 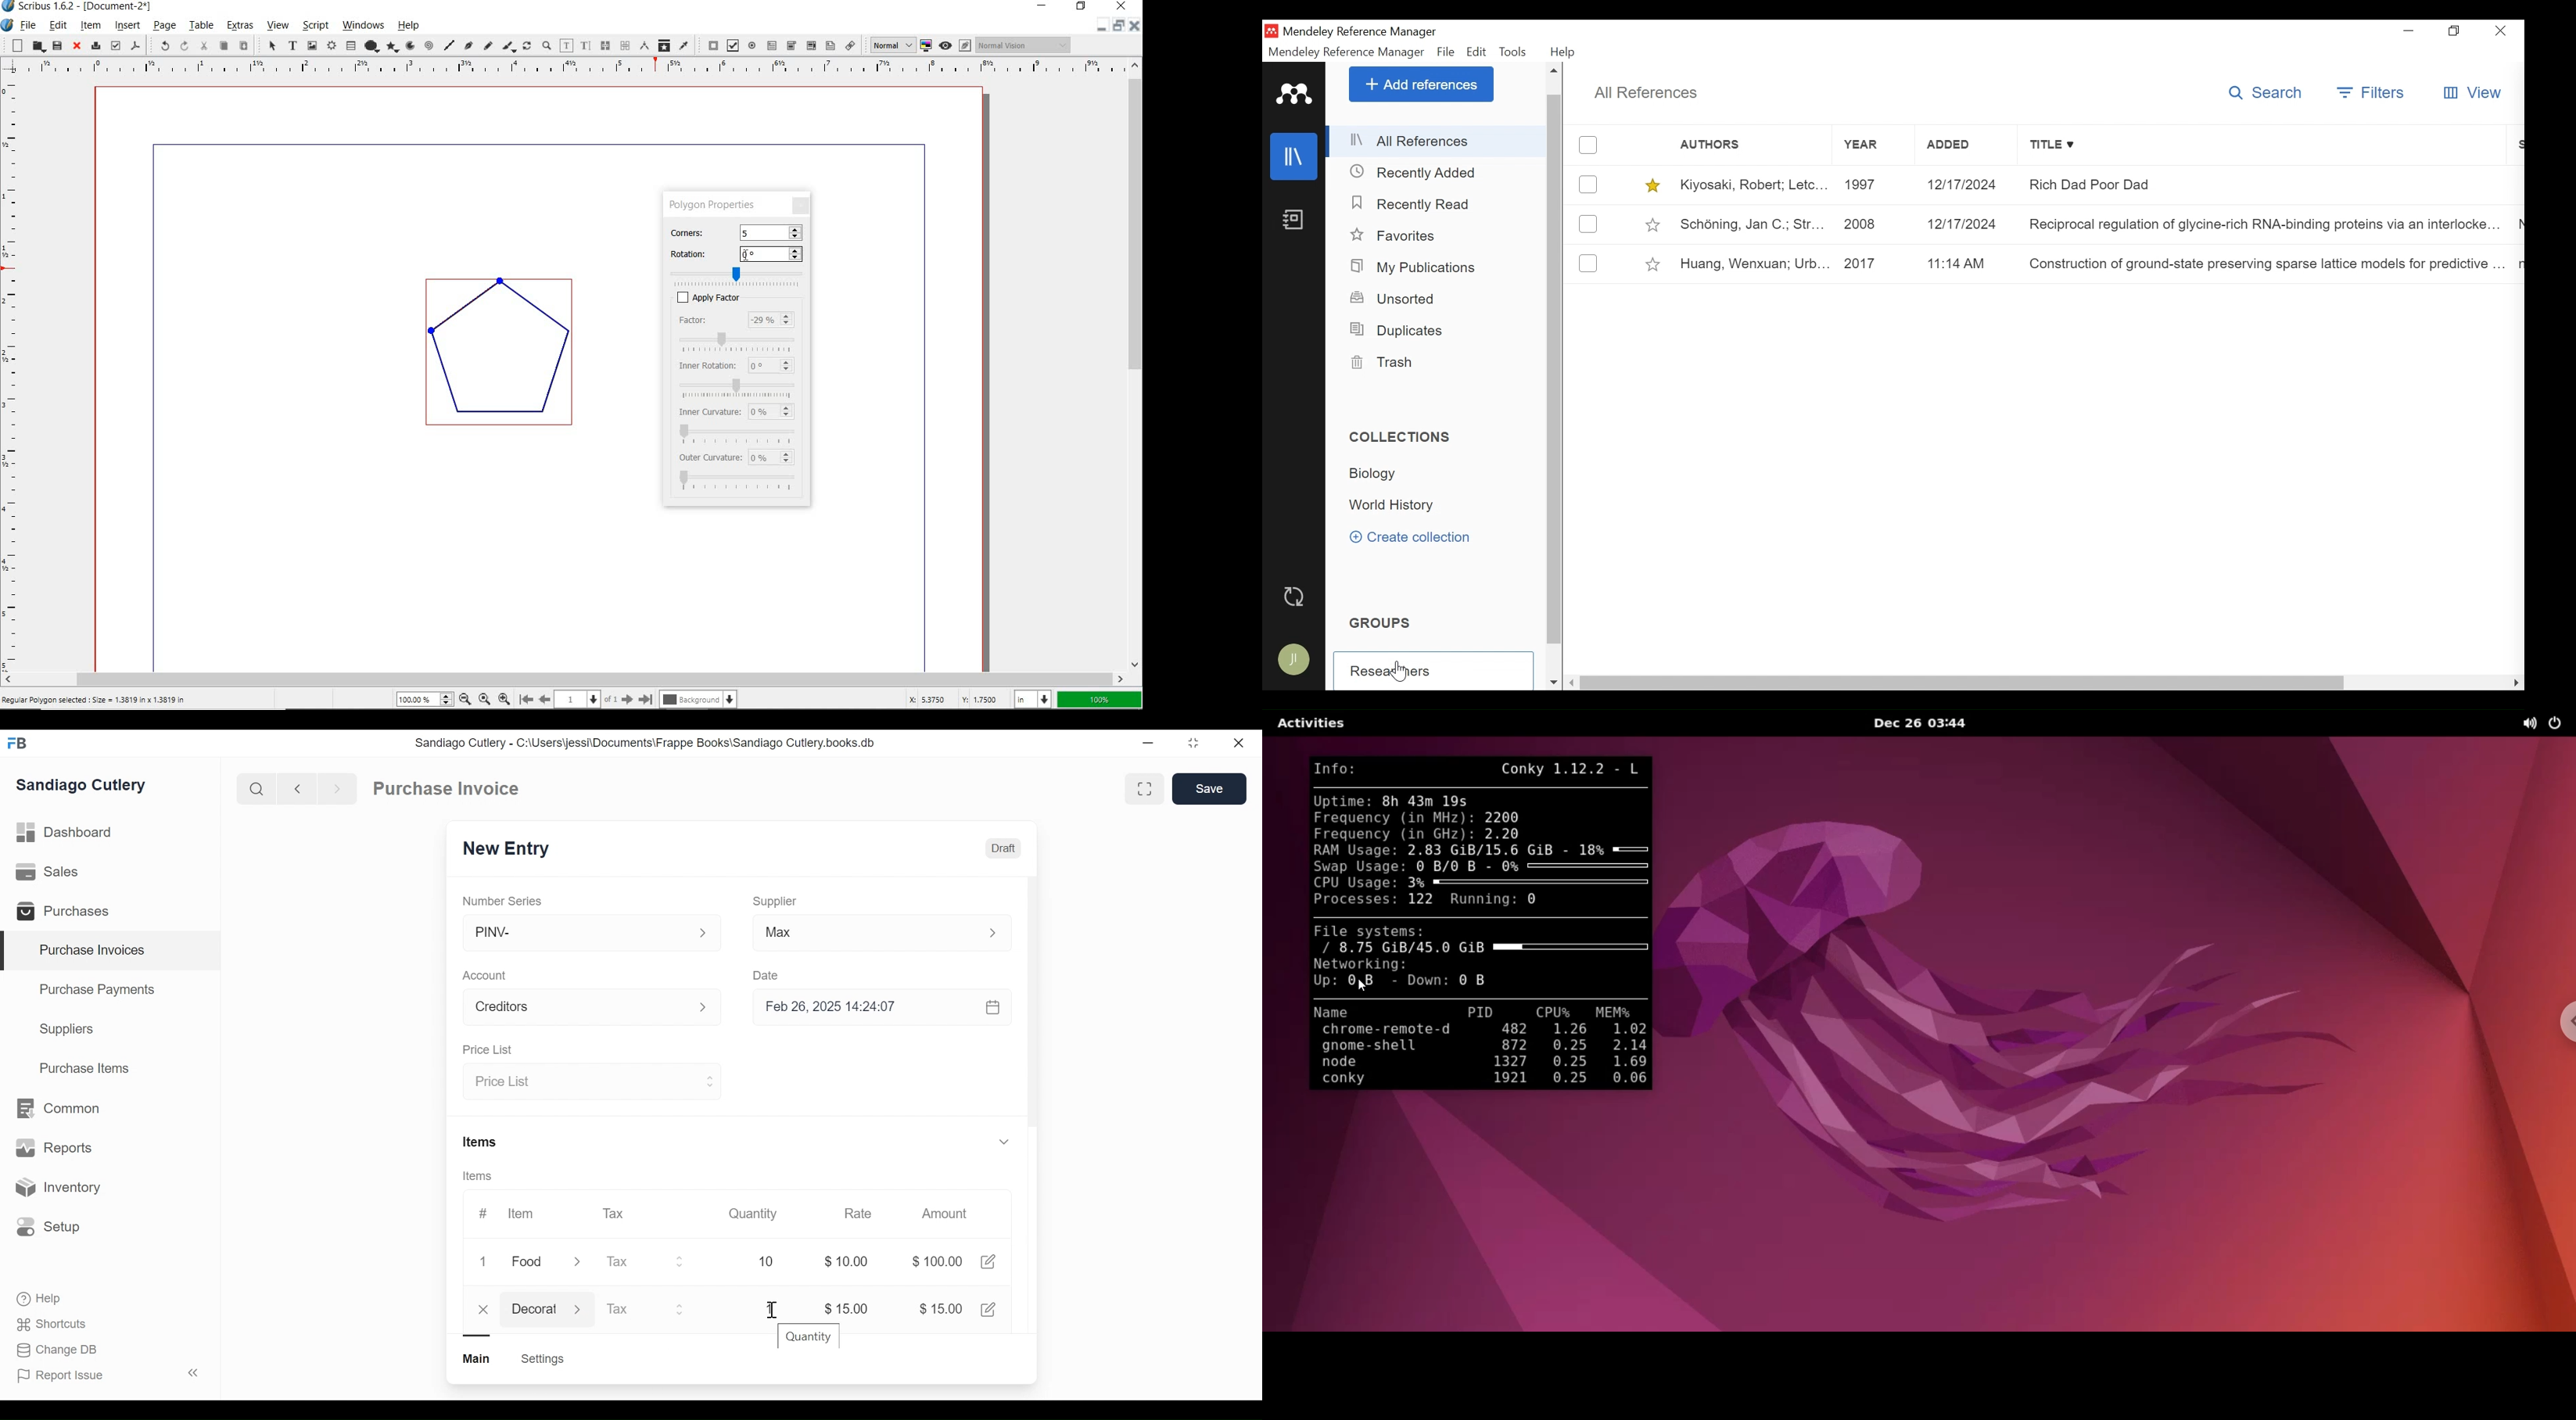 What do you see at coordinates (924, 699) in the screenshot?
I see `x: 3.17%` at bounding box center [924, 699].